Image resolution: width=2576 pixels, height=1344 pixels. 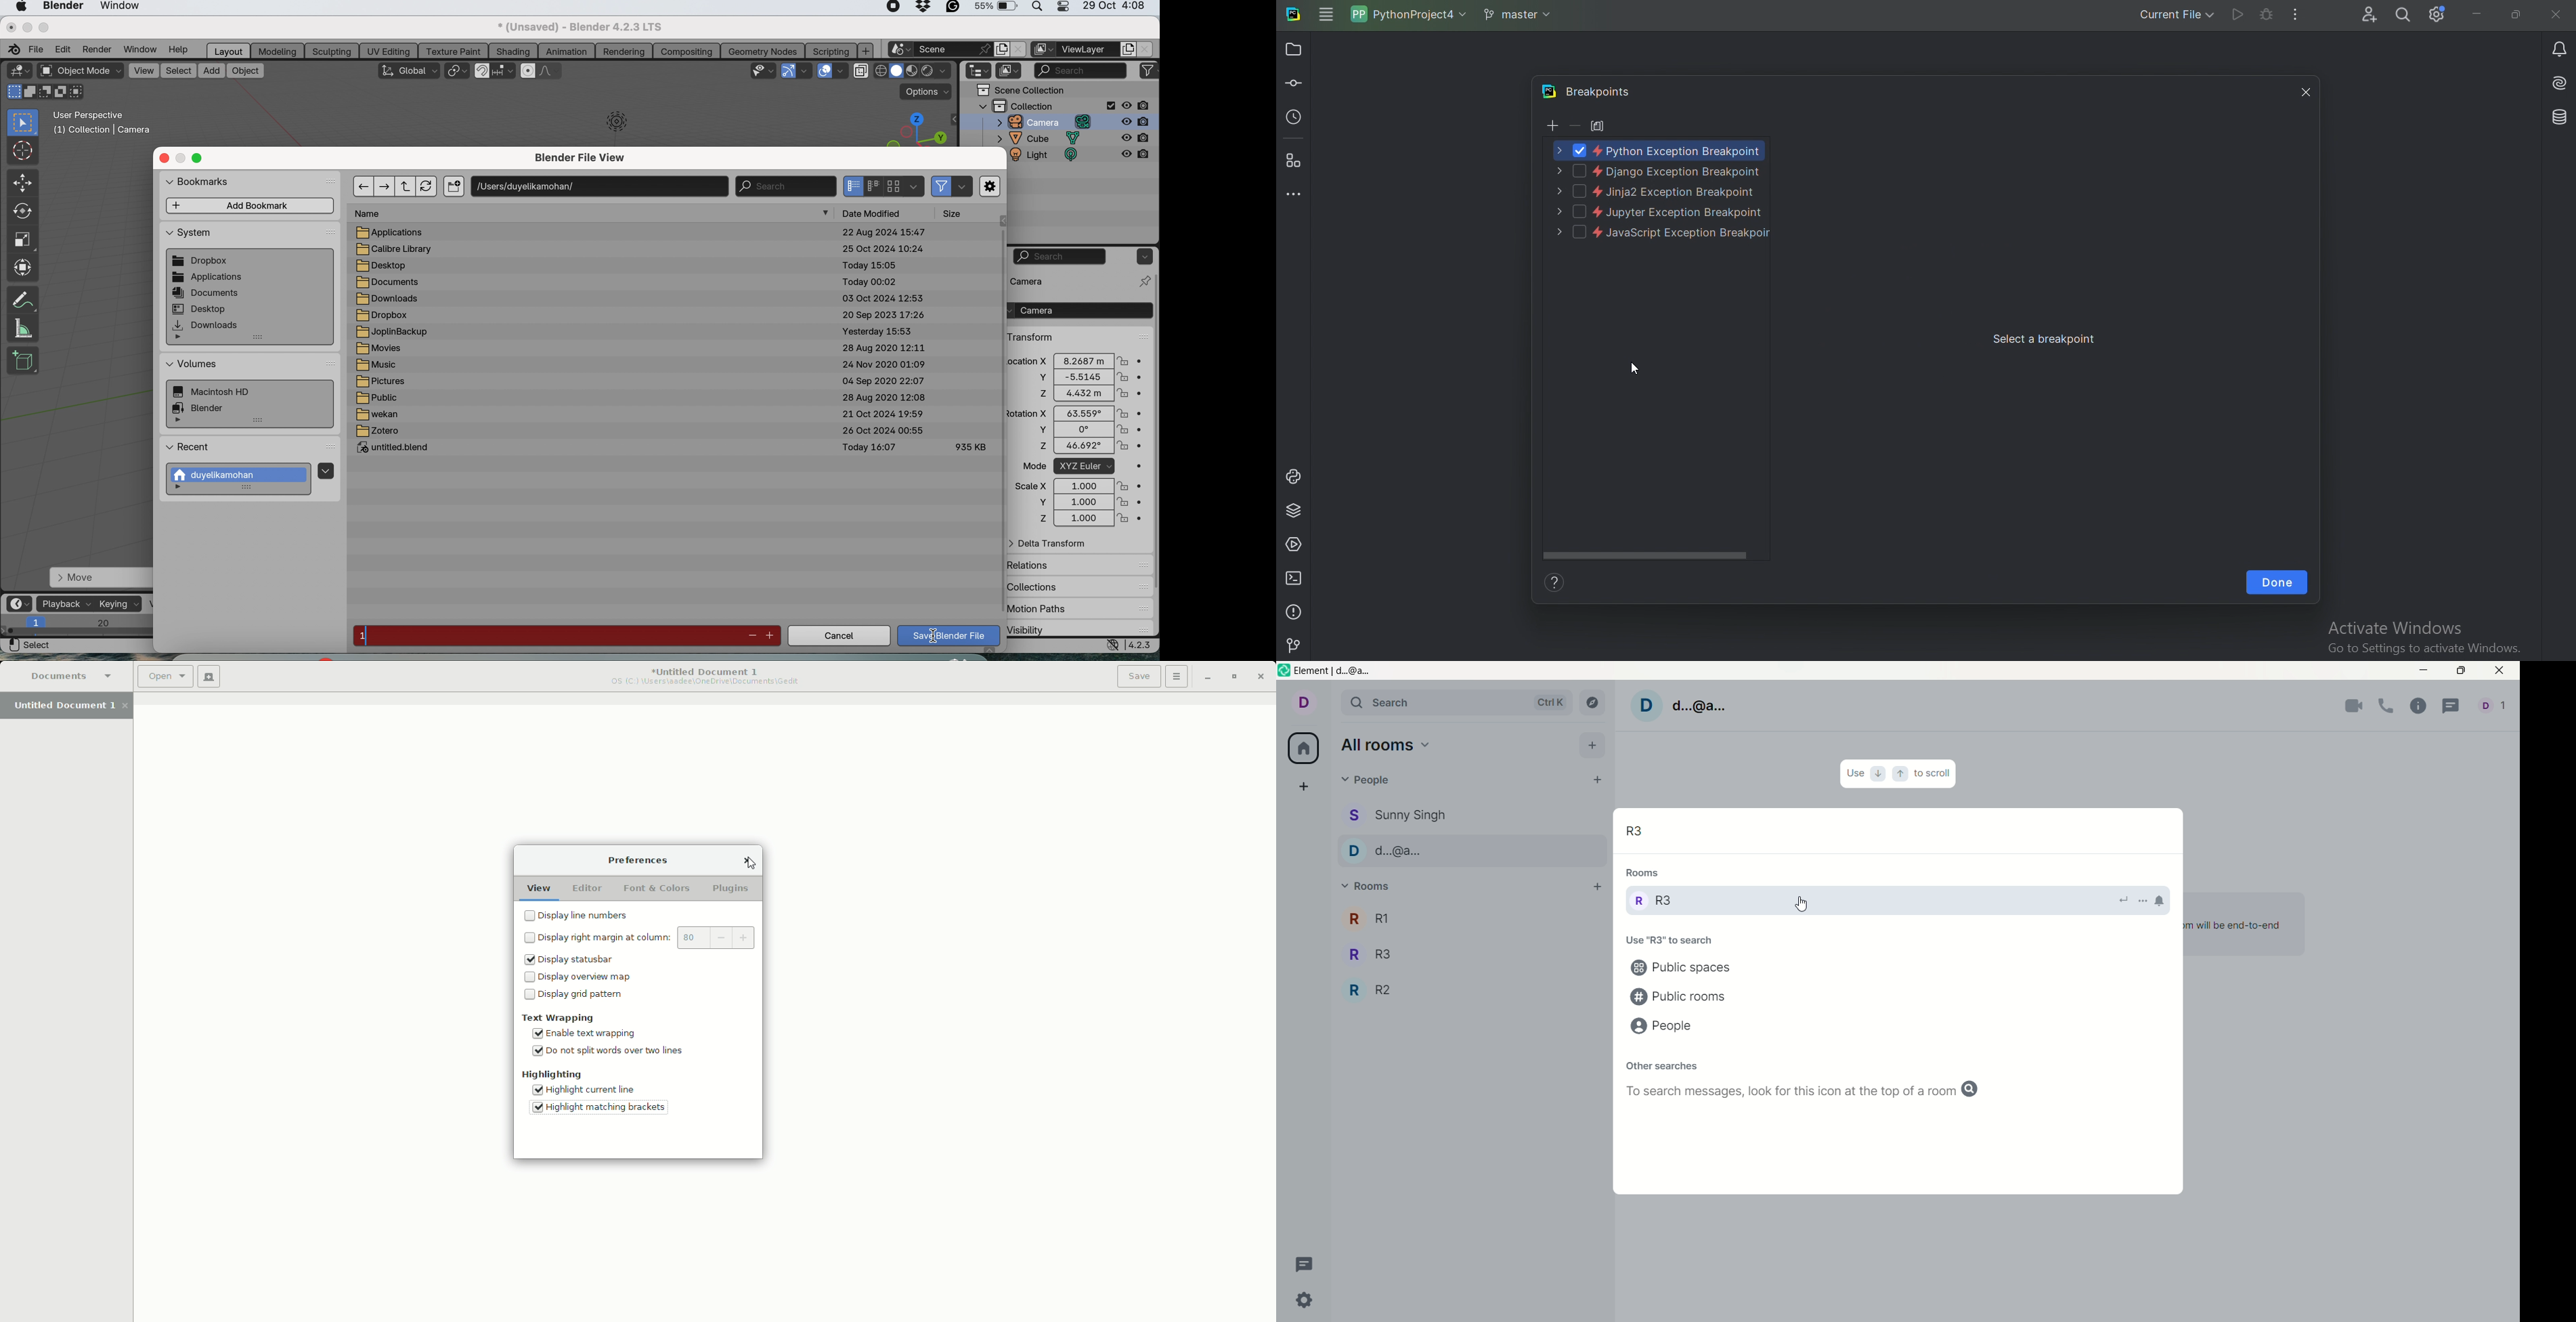 I want to click on save blender file, so click(x=950, y=636).